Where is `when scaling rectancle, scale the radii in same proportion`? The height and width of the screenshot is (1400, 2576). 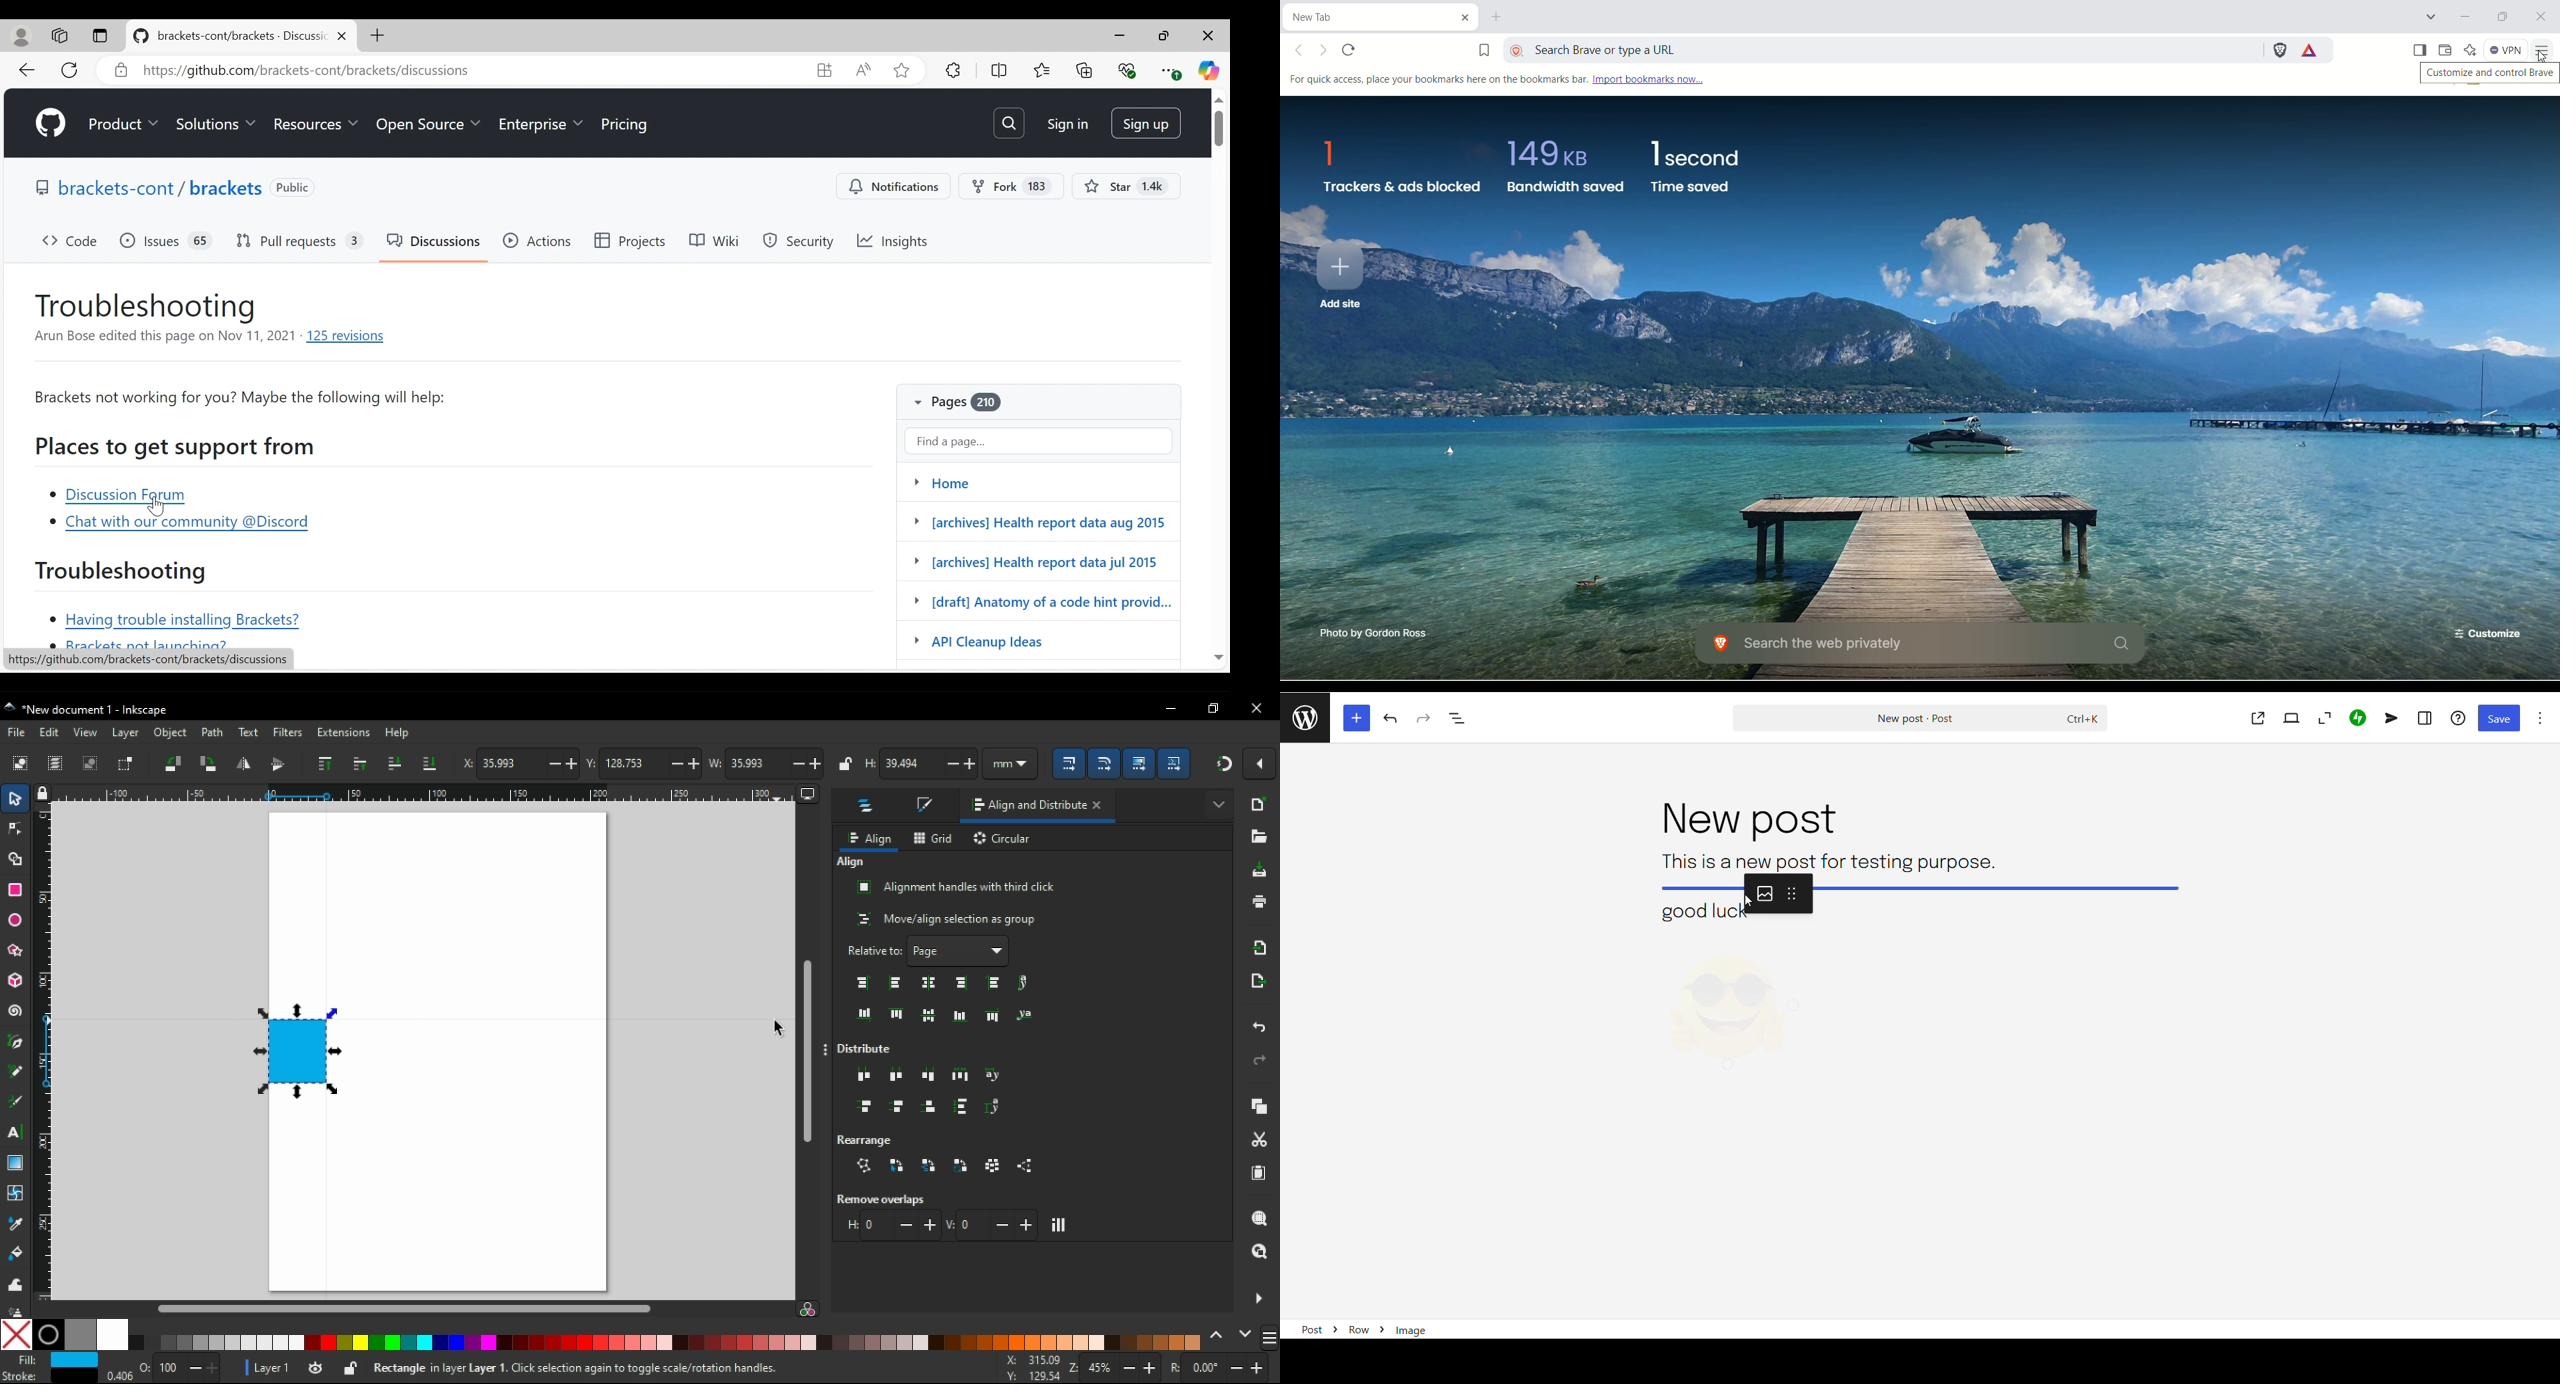
when scaling rectancle, scale the radii in same proportion is located at coordinates (1103, 765).